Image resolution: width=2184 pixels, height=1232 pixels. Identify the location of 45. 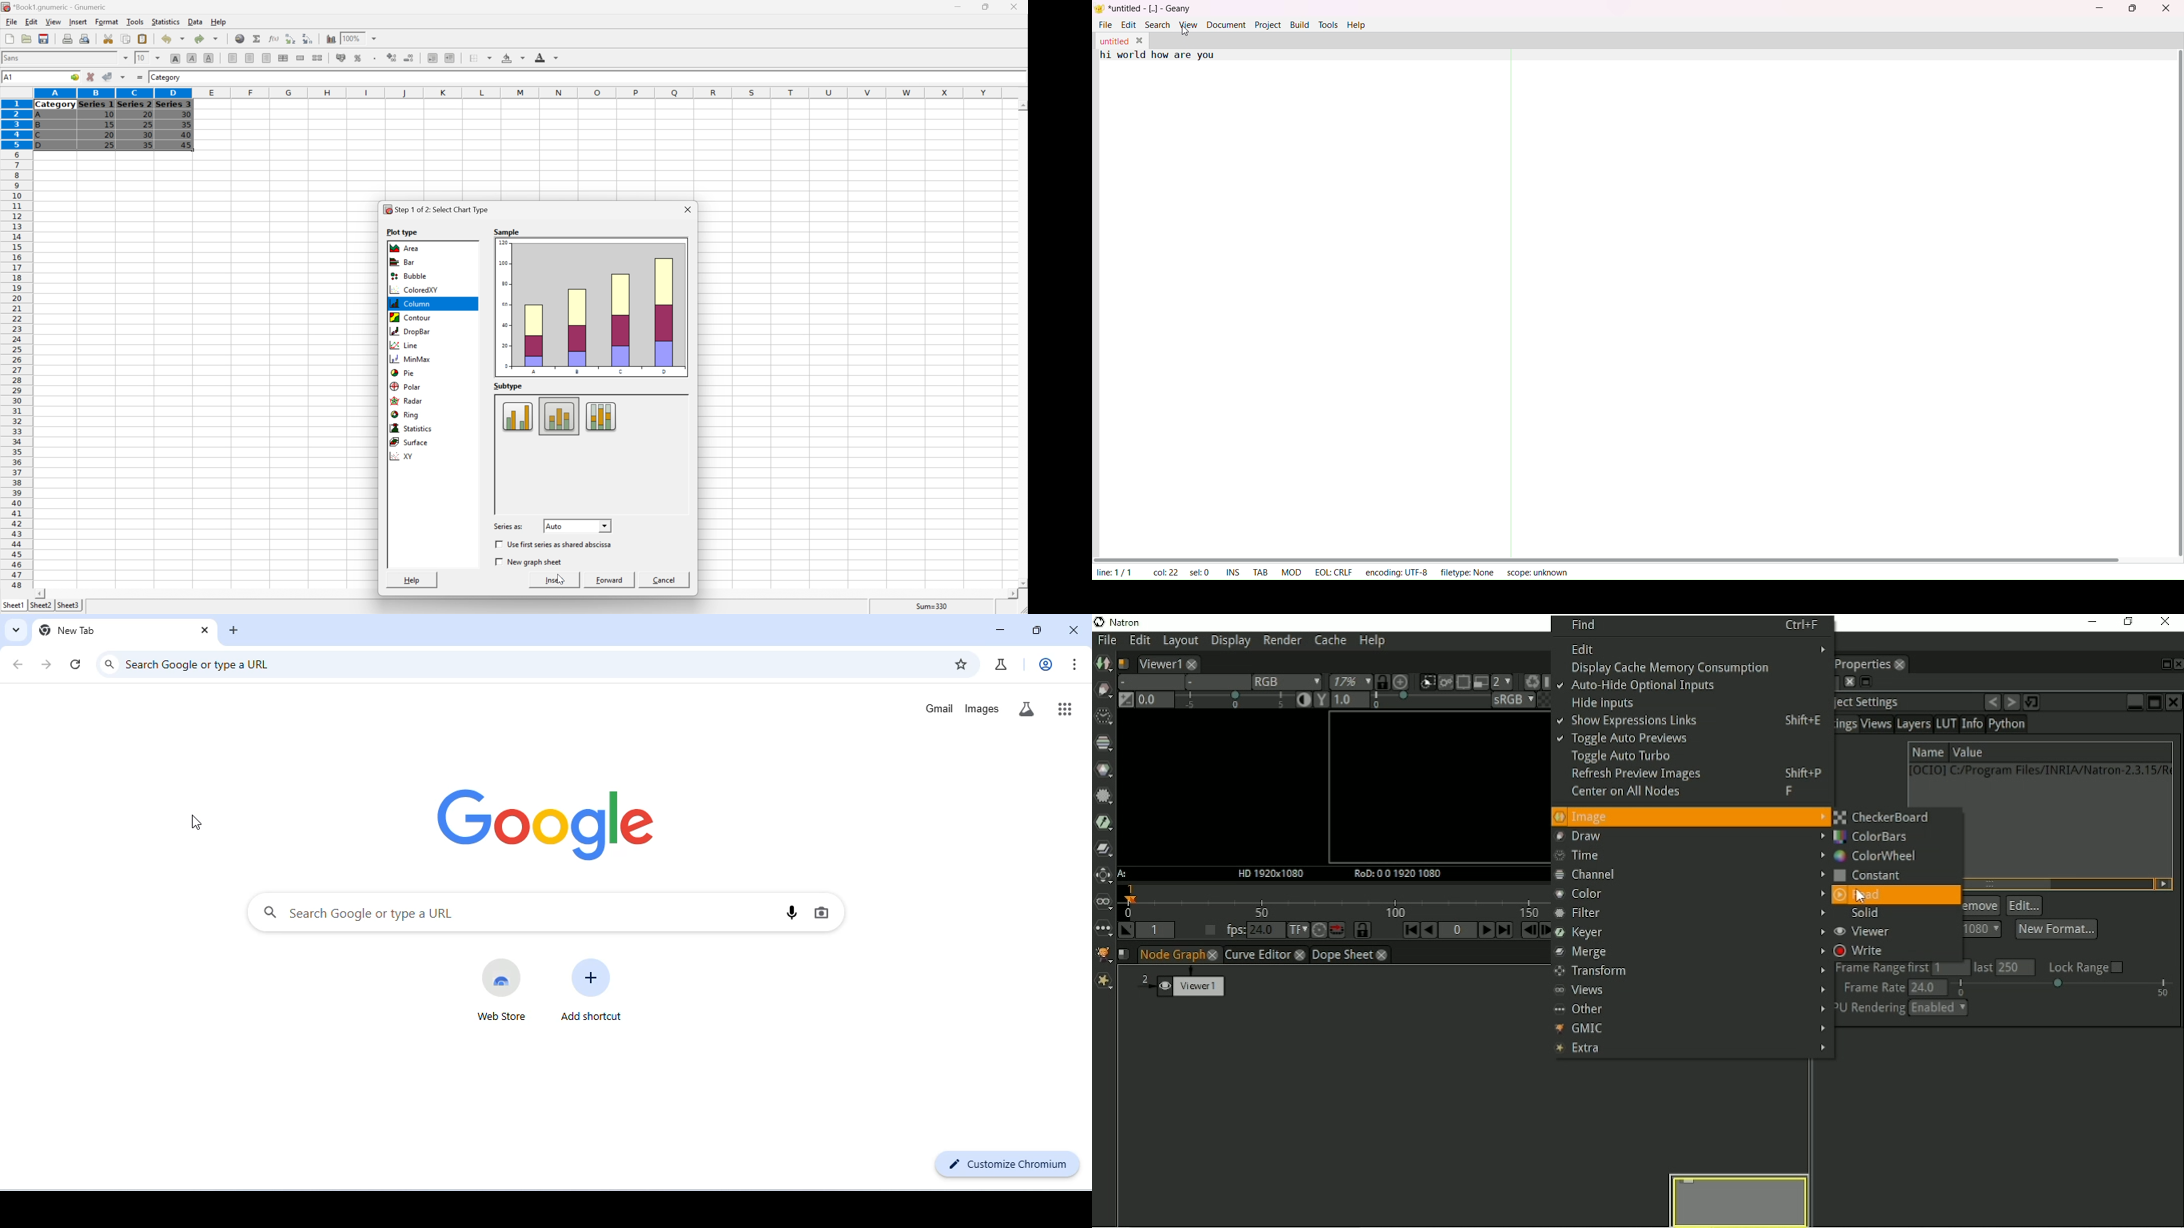
(192, 145).